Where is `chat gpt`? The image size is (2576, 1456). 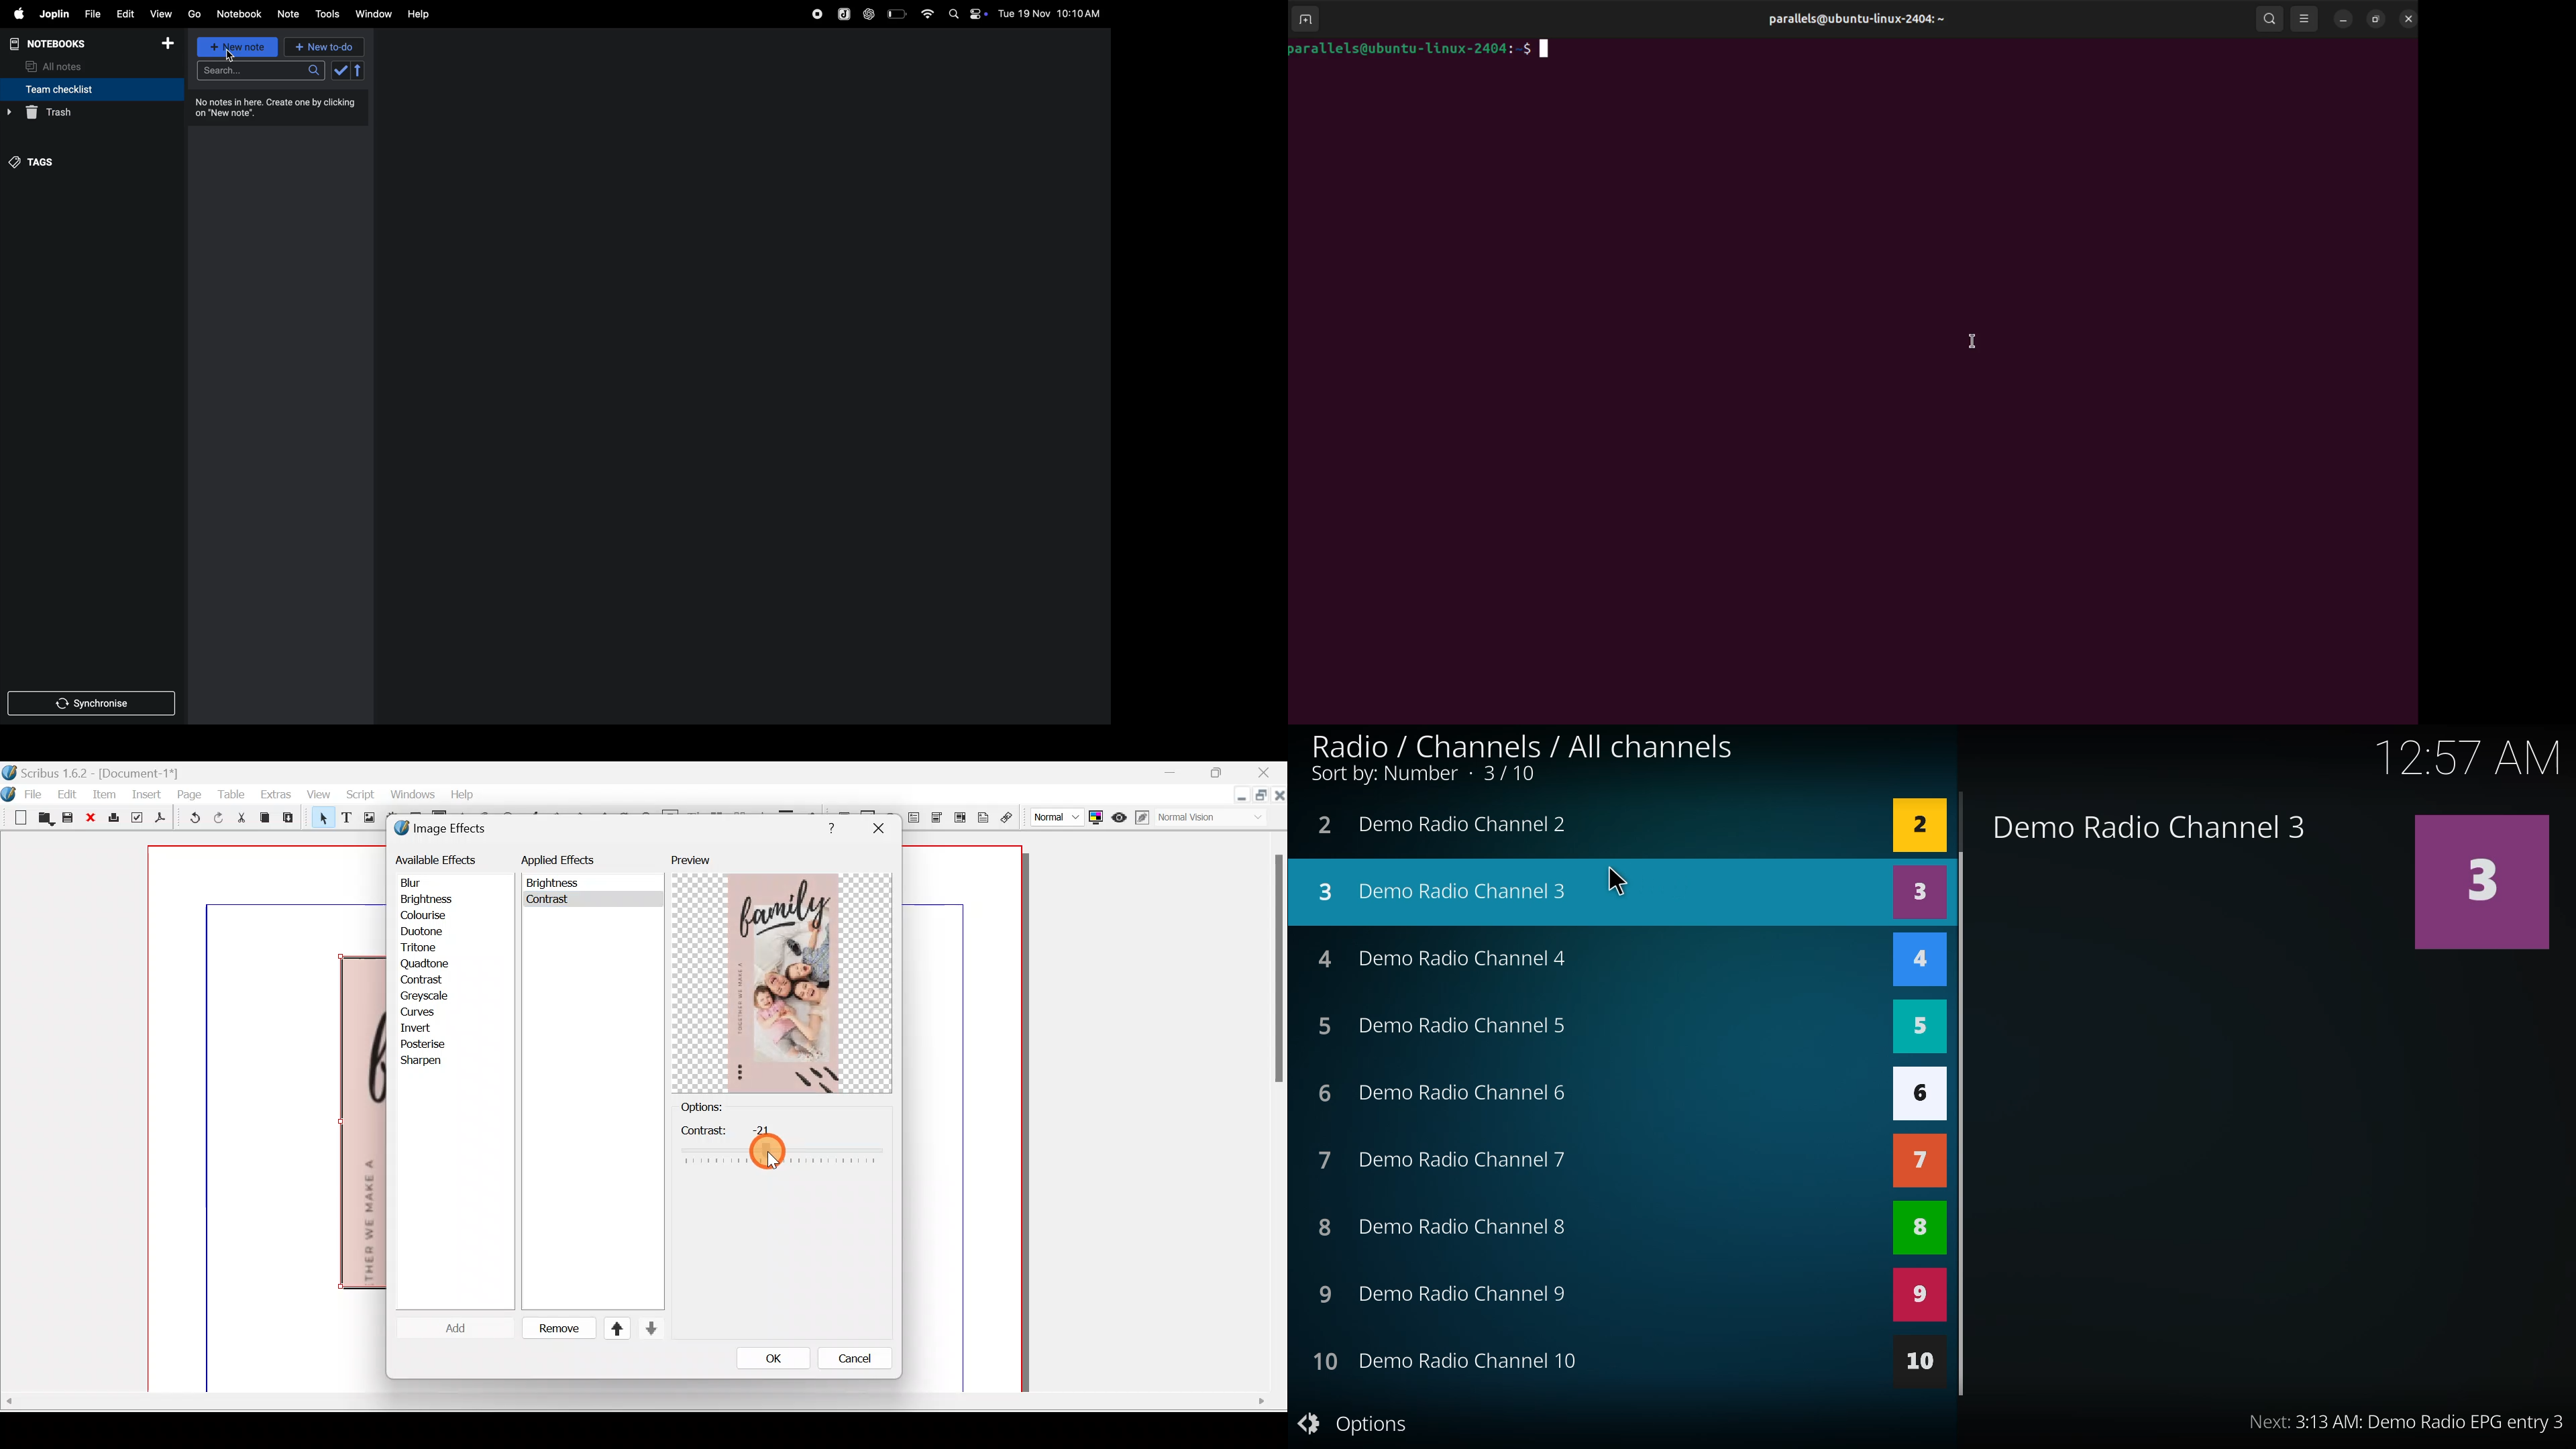
chat gpt is located at coordinates (867, 14).